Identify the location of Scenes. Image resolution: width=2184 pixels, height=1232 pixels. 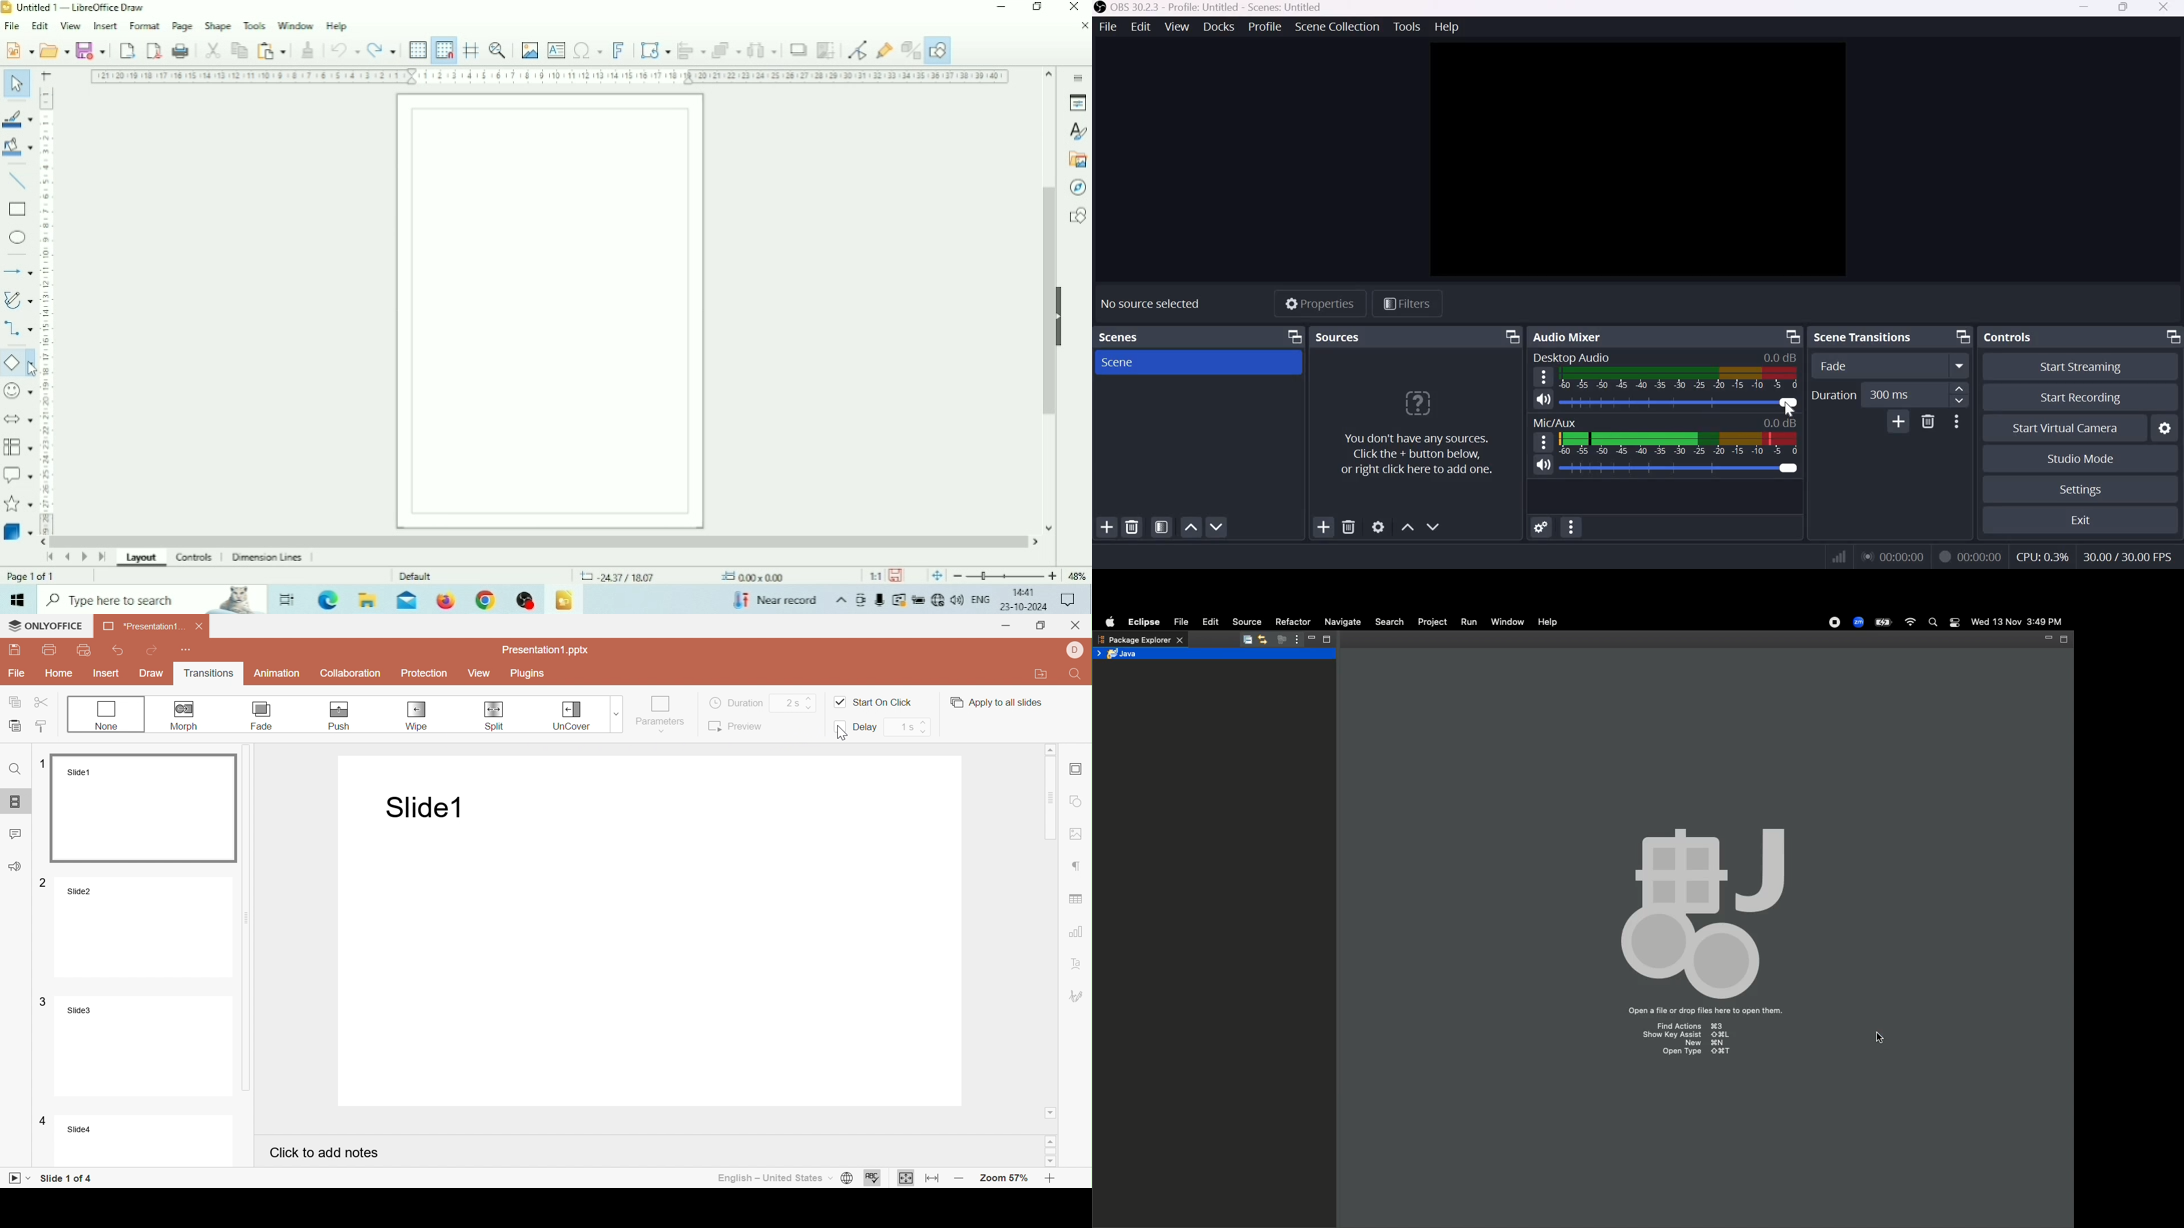
(1123, 338).